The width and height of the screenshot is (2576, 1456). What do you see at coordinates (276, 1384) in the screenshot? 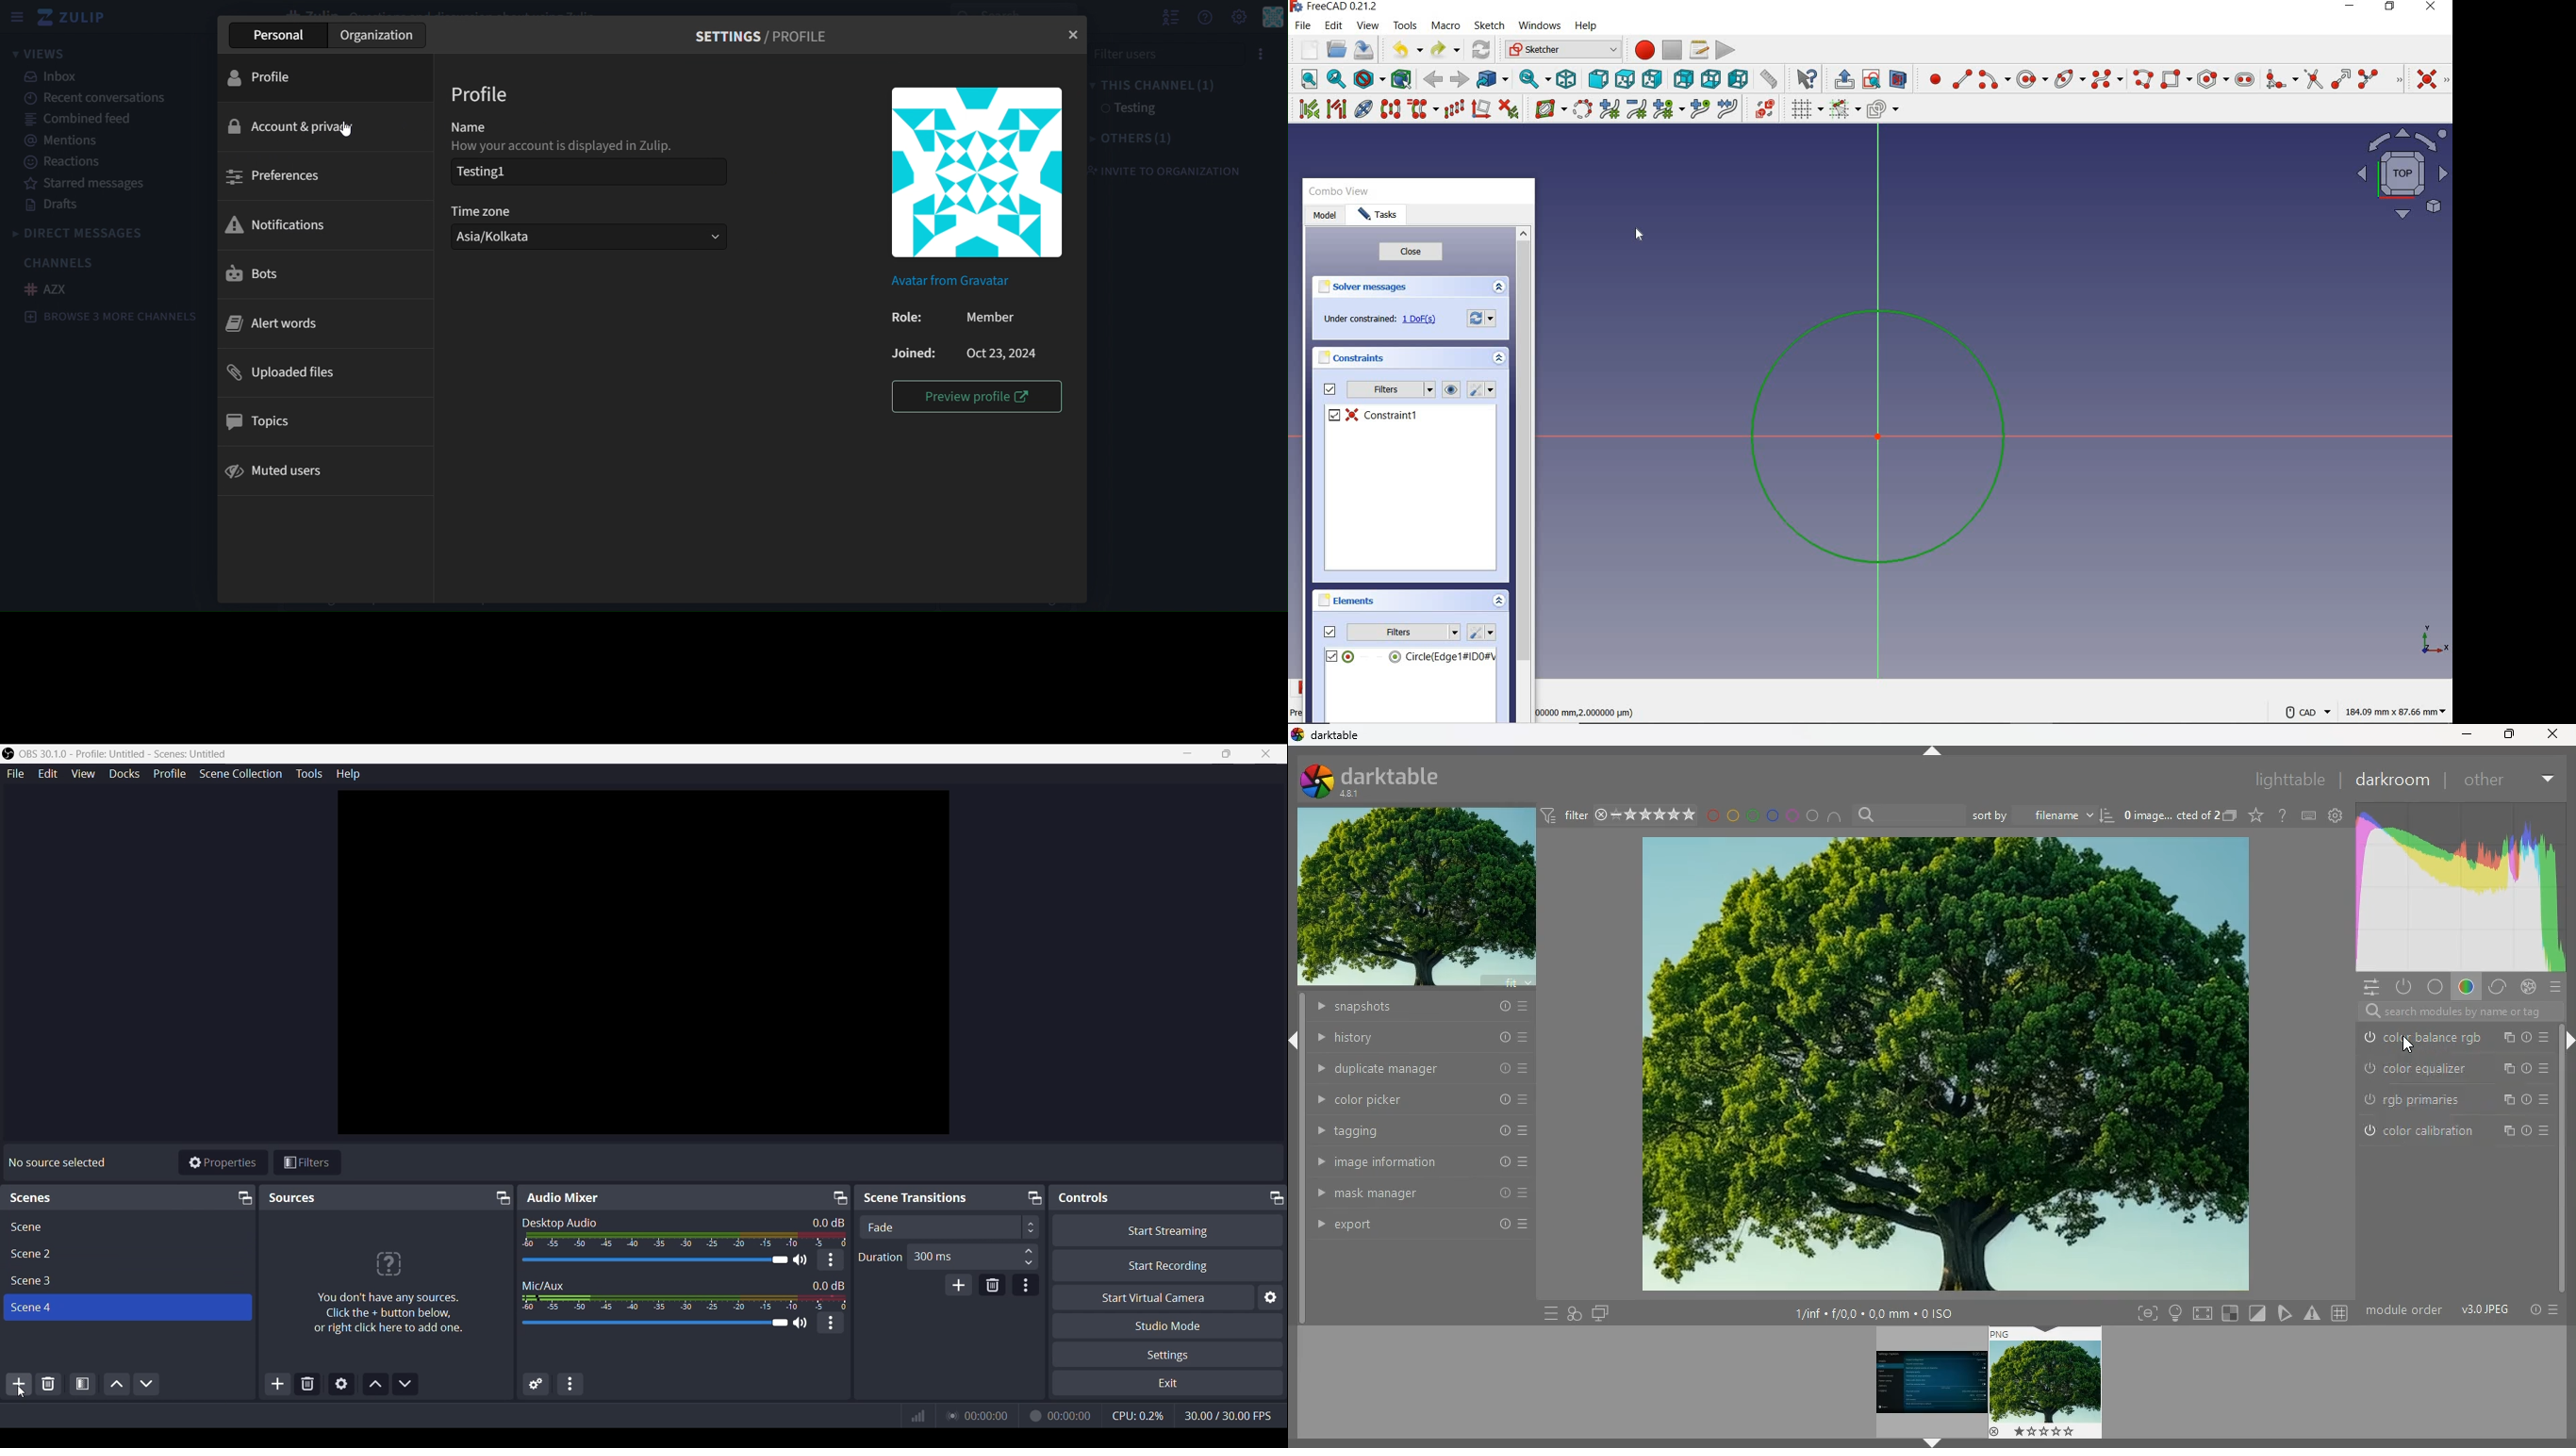
I see `Add Sources` at bounding box center [276, 1384].